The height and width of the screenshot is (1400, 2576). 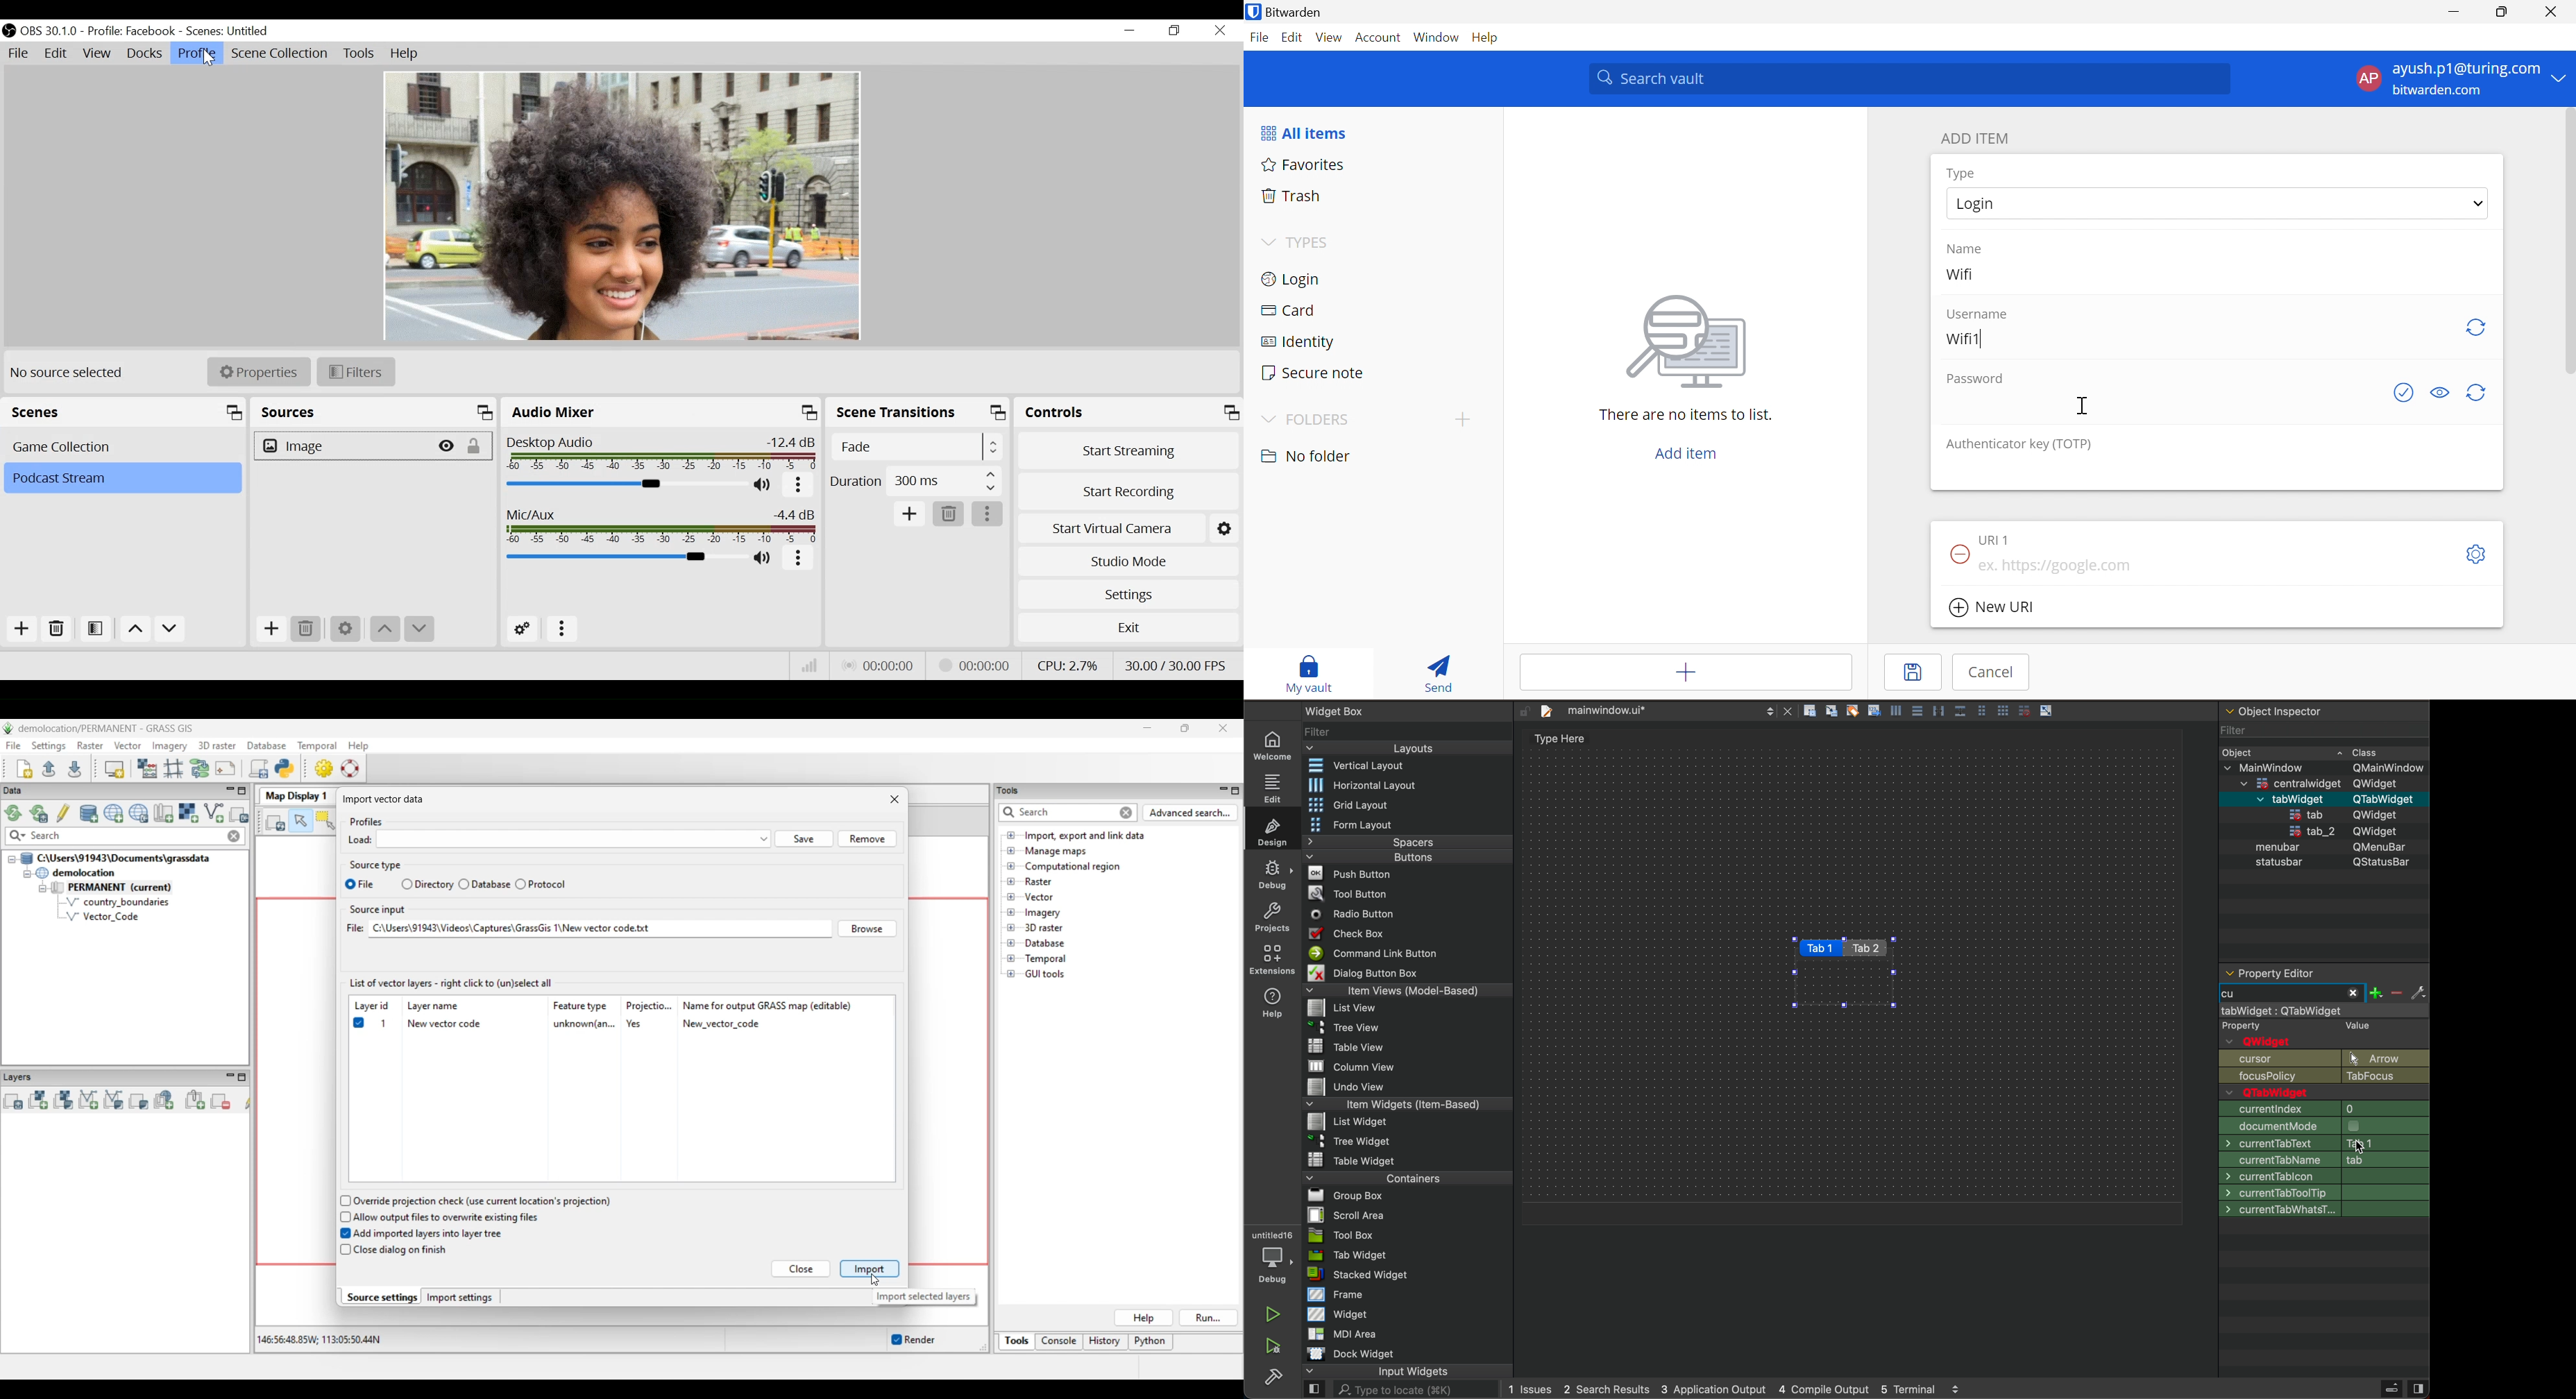 What do you see at coordinates (1963, 249) in the screenshot?
I see `Name` at bounding box center [1963, 249].